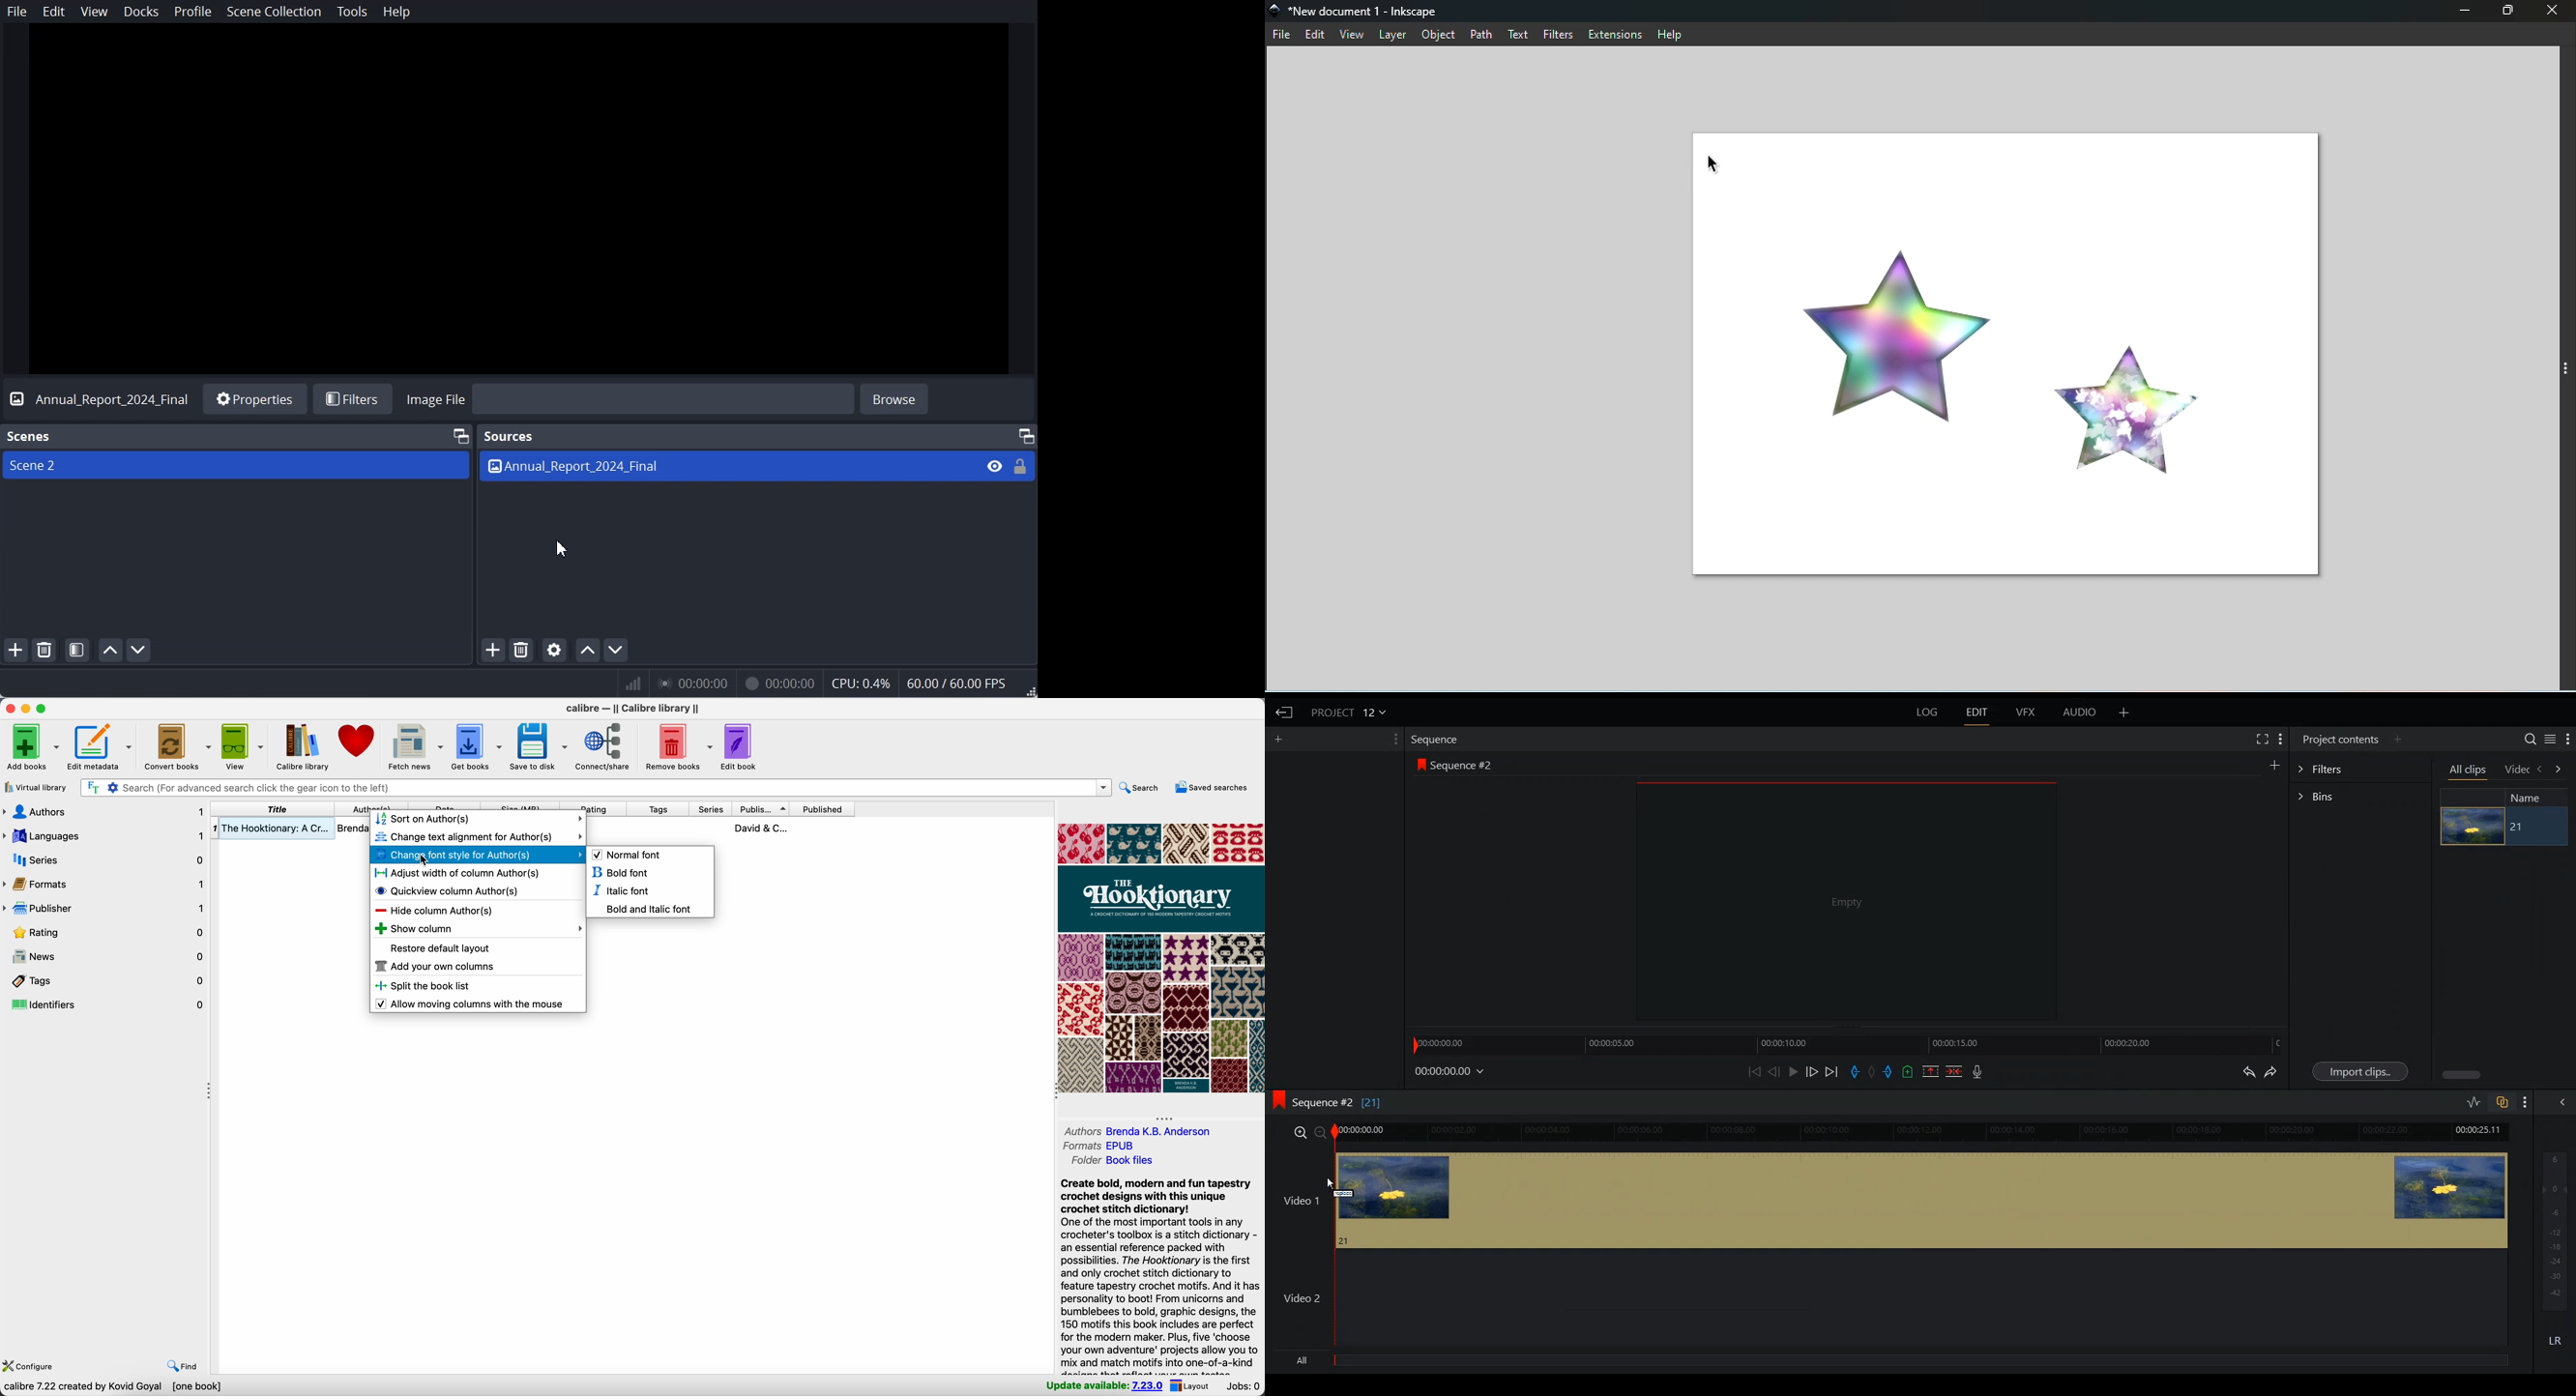 This screenshot has width=2576, height=1400. I want to click on Video, so click(2517, 770).